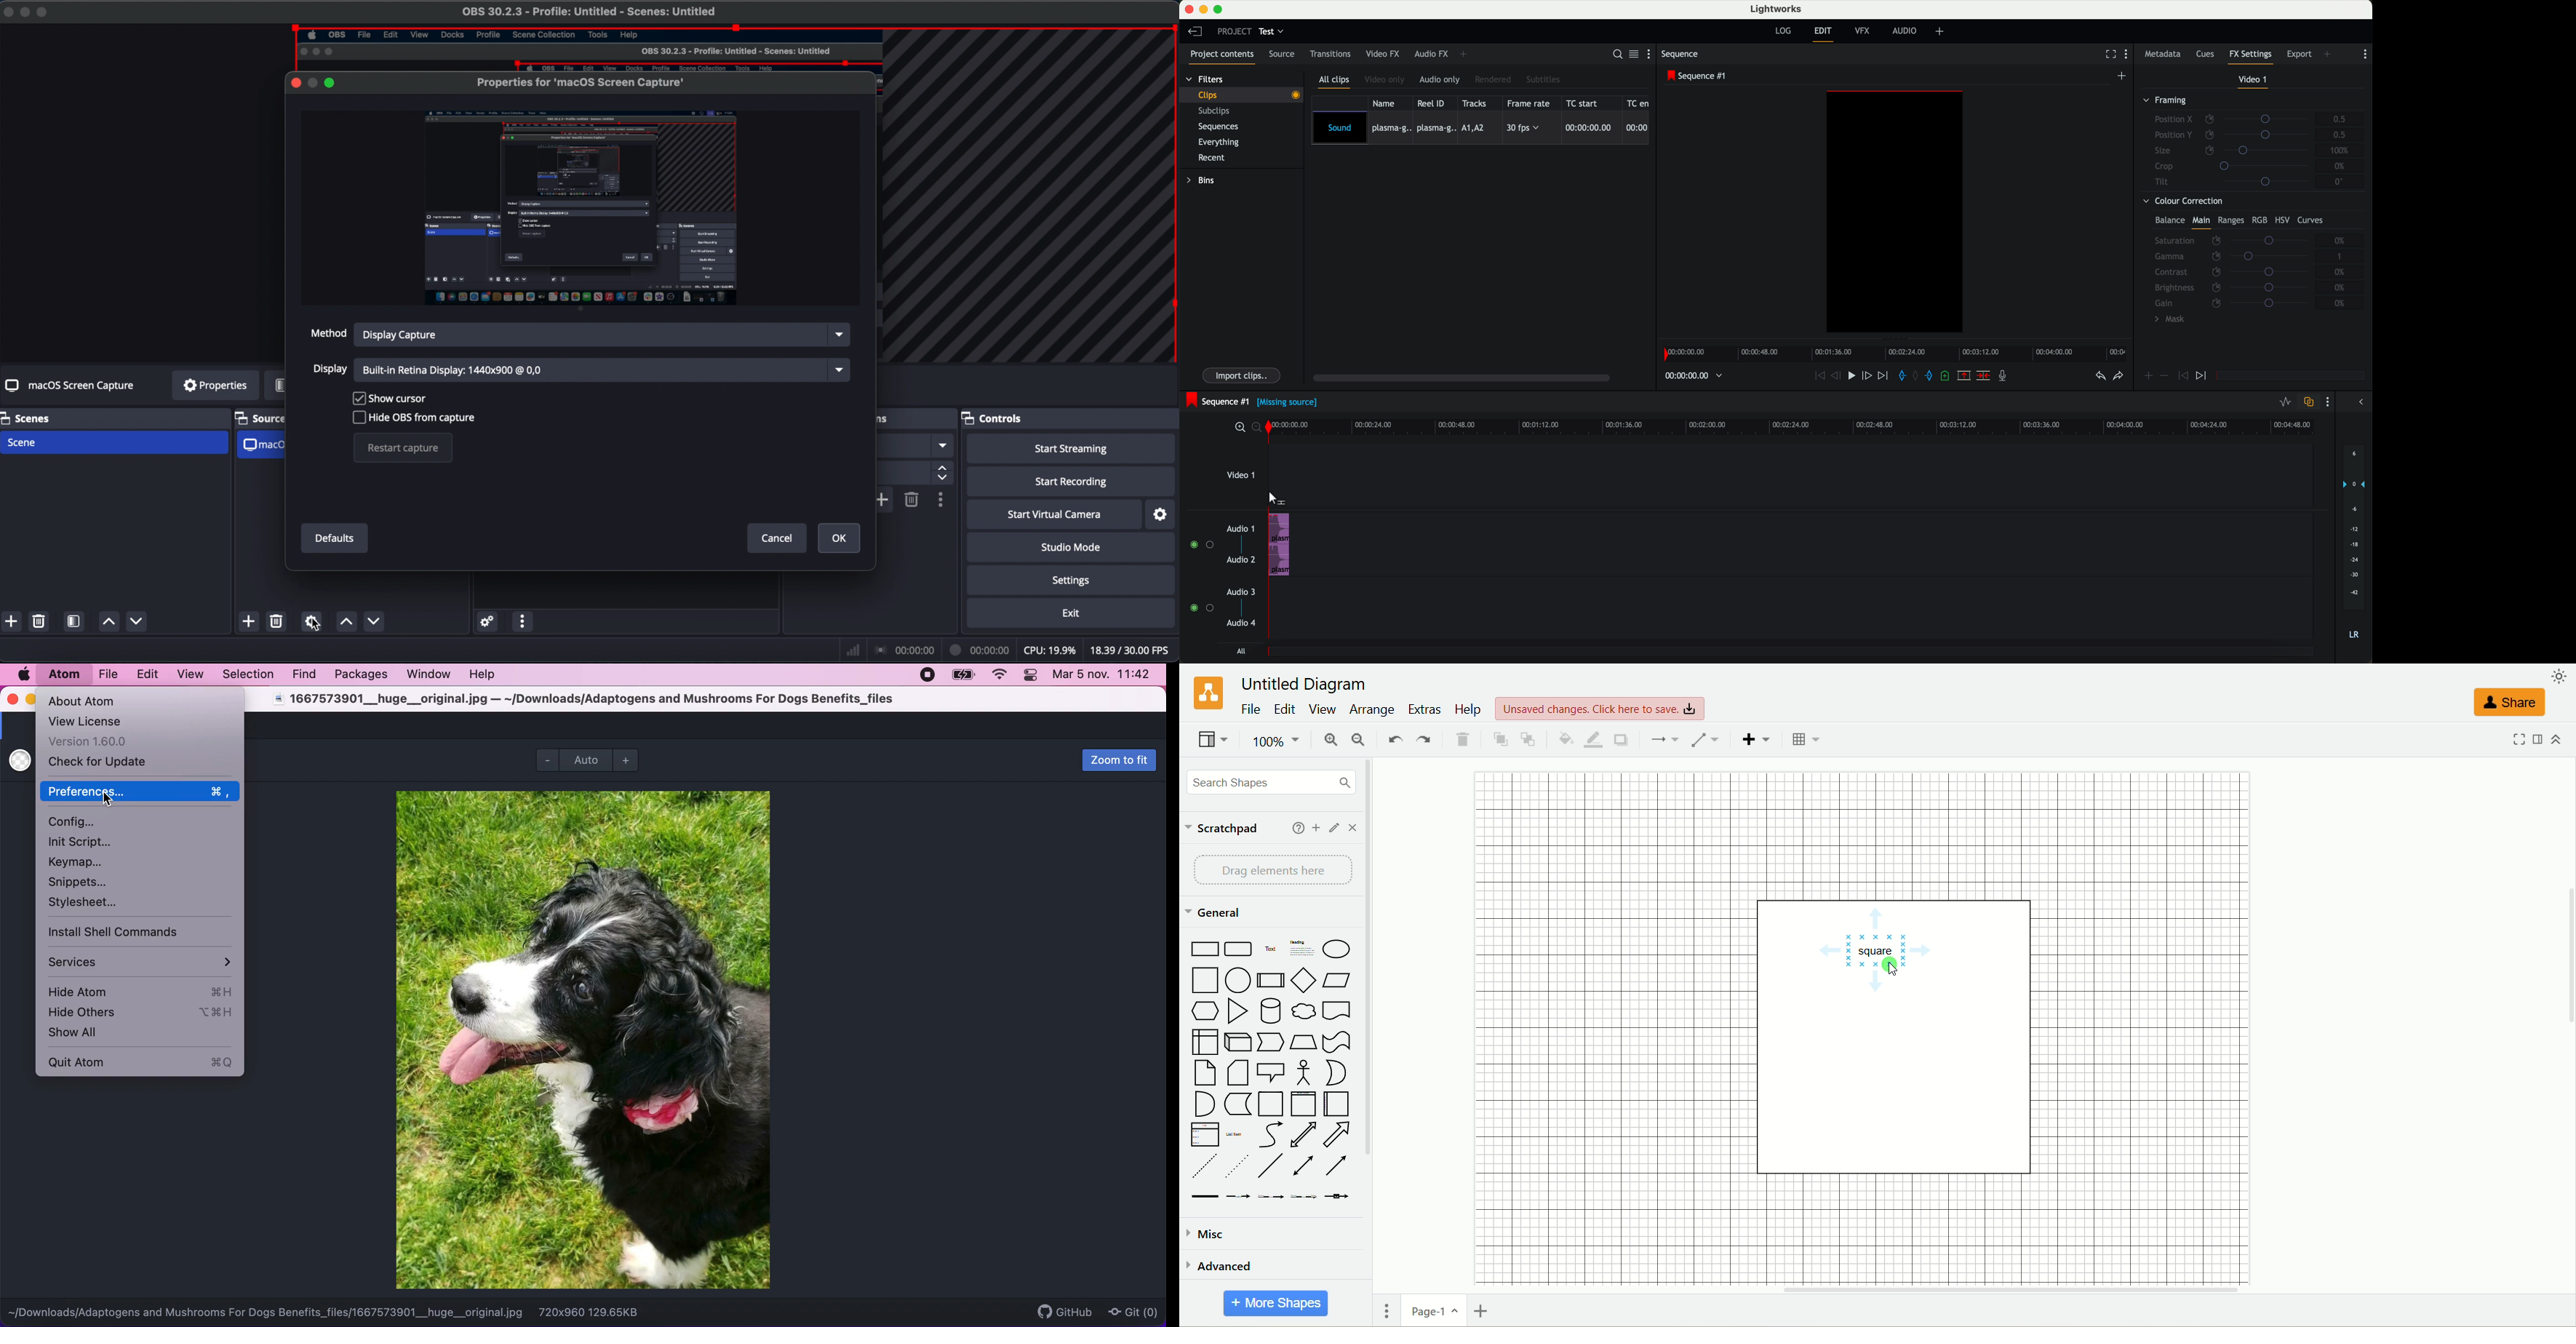 This screenshot has width=2576, height=1344. Describe the element at coordinates (883, 420) in the screenshot. I see `scene transitions` at that location.